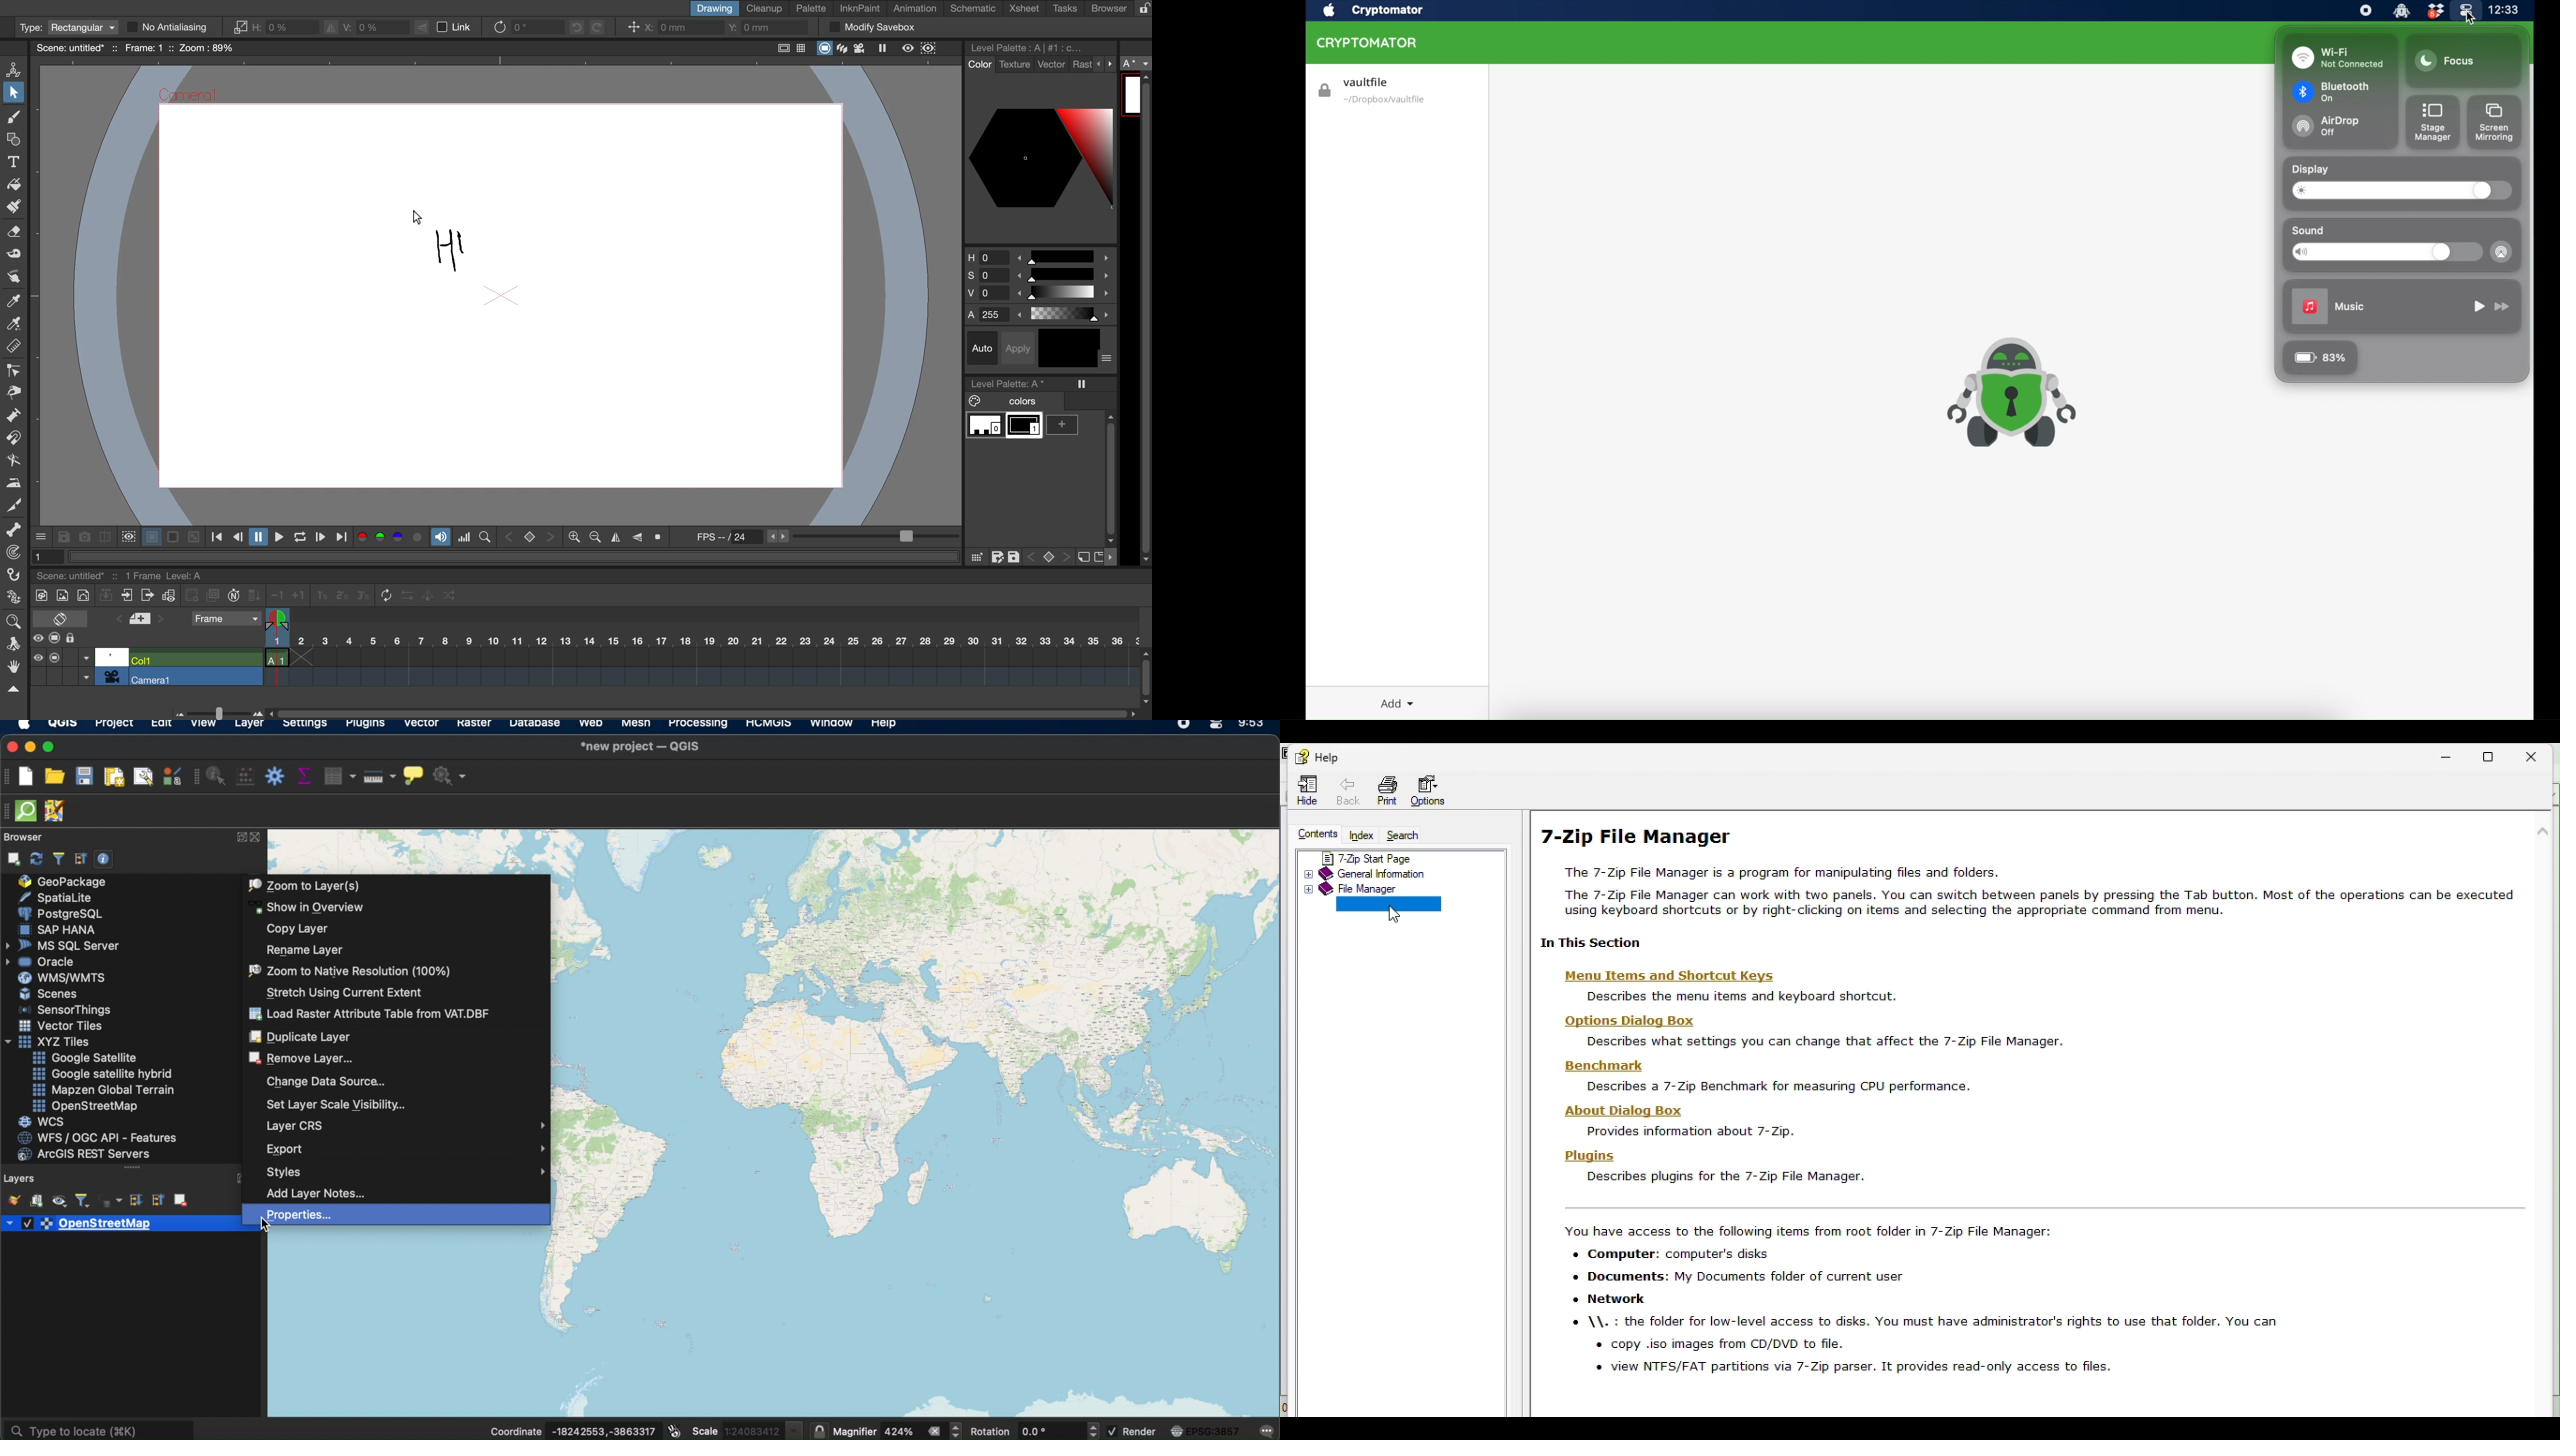  I want to click on timeline scale, so click(700, 653).